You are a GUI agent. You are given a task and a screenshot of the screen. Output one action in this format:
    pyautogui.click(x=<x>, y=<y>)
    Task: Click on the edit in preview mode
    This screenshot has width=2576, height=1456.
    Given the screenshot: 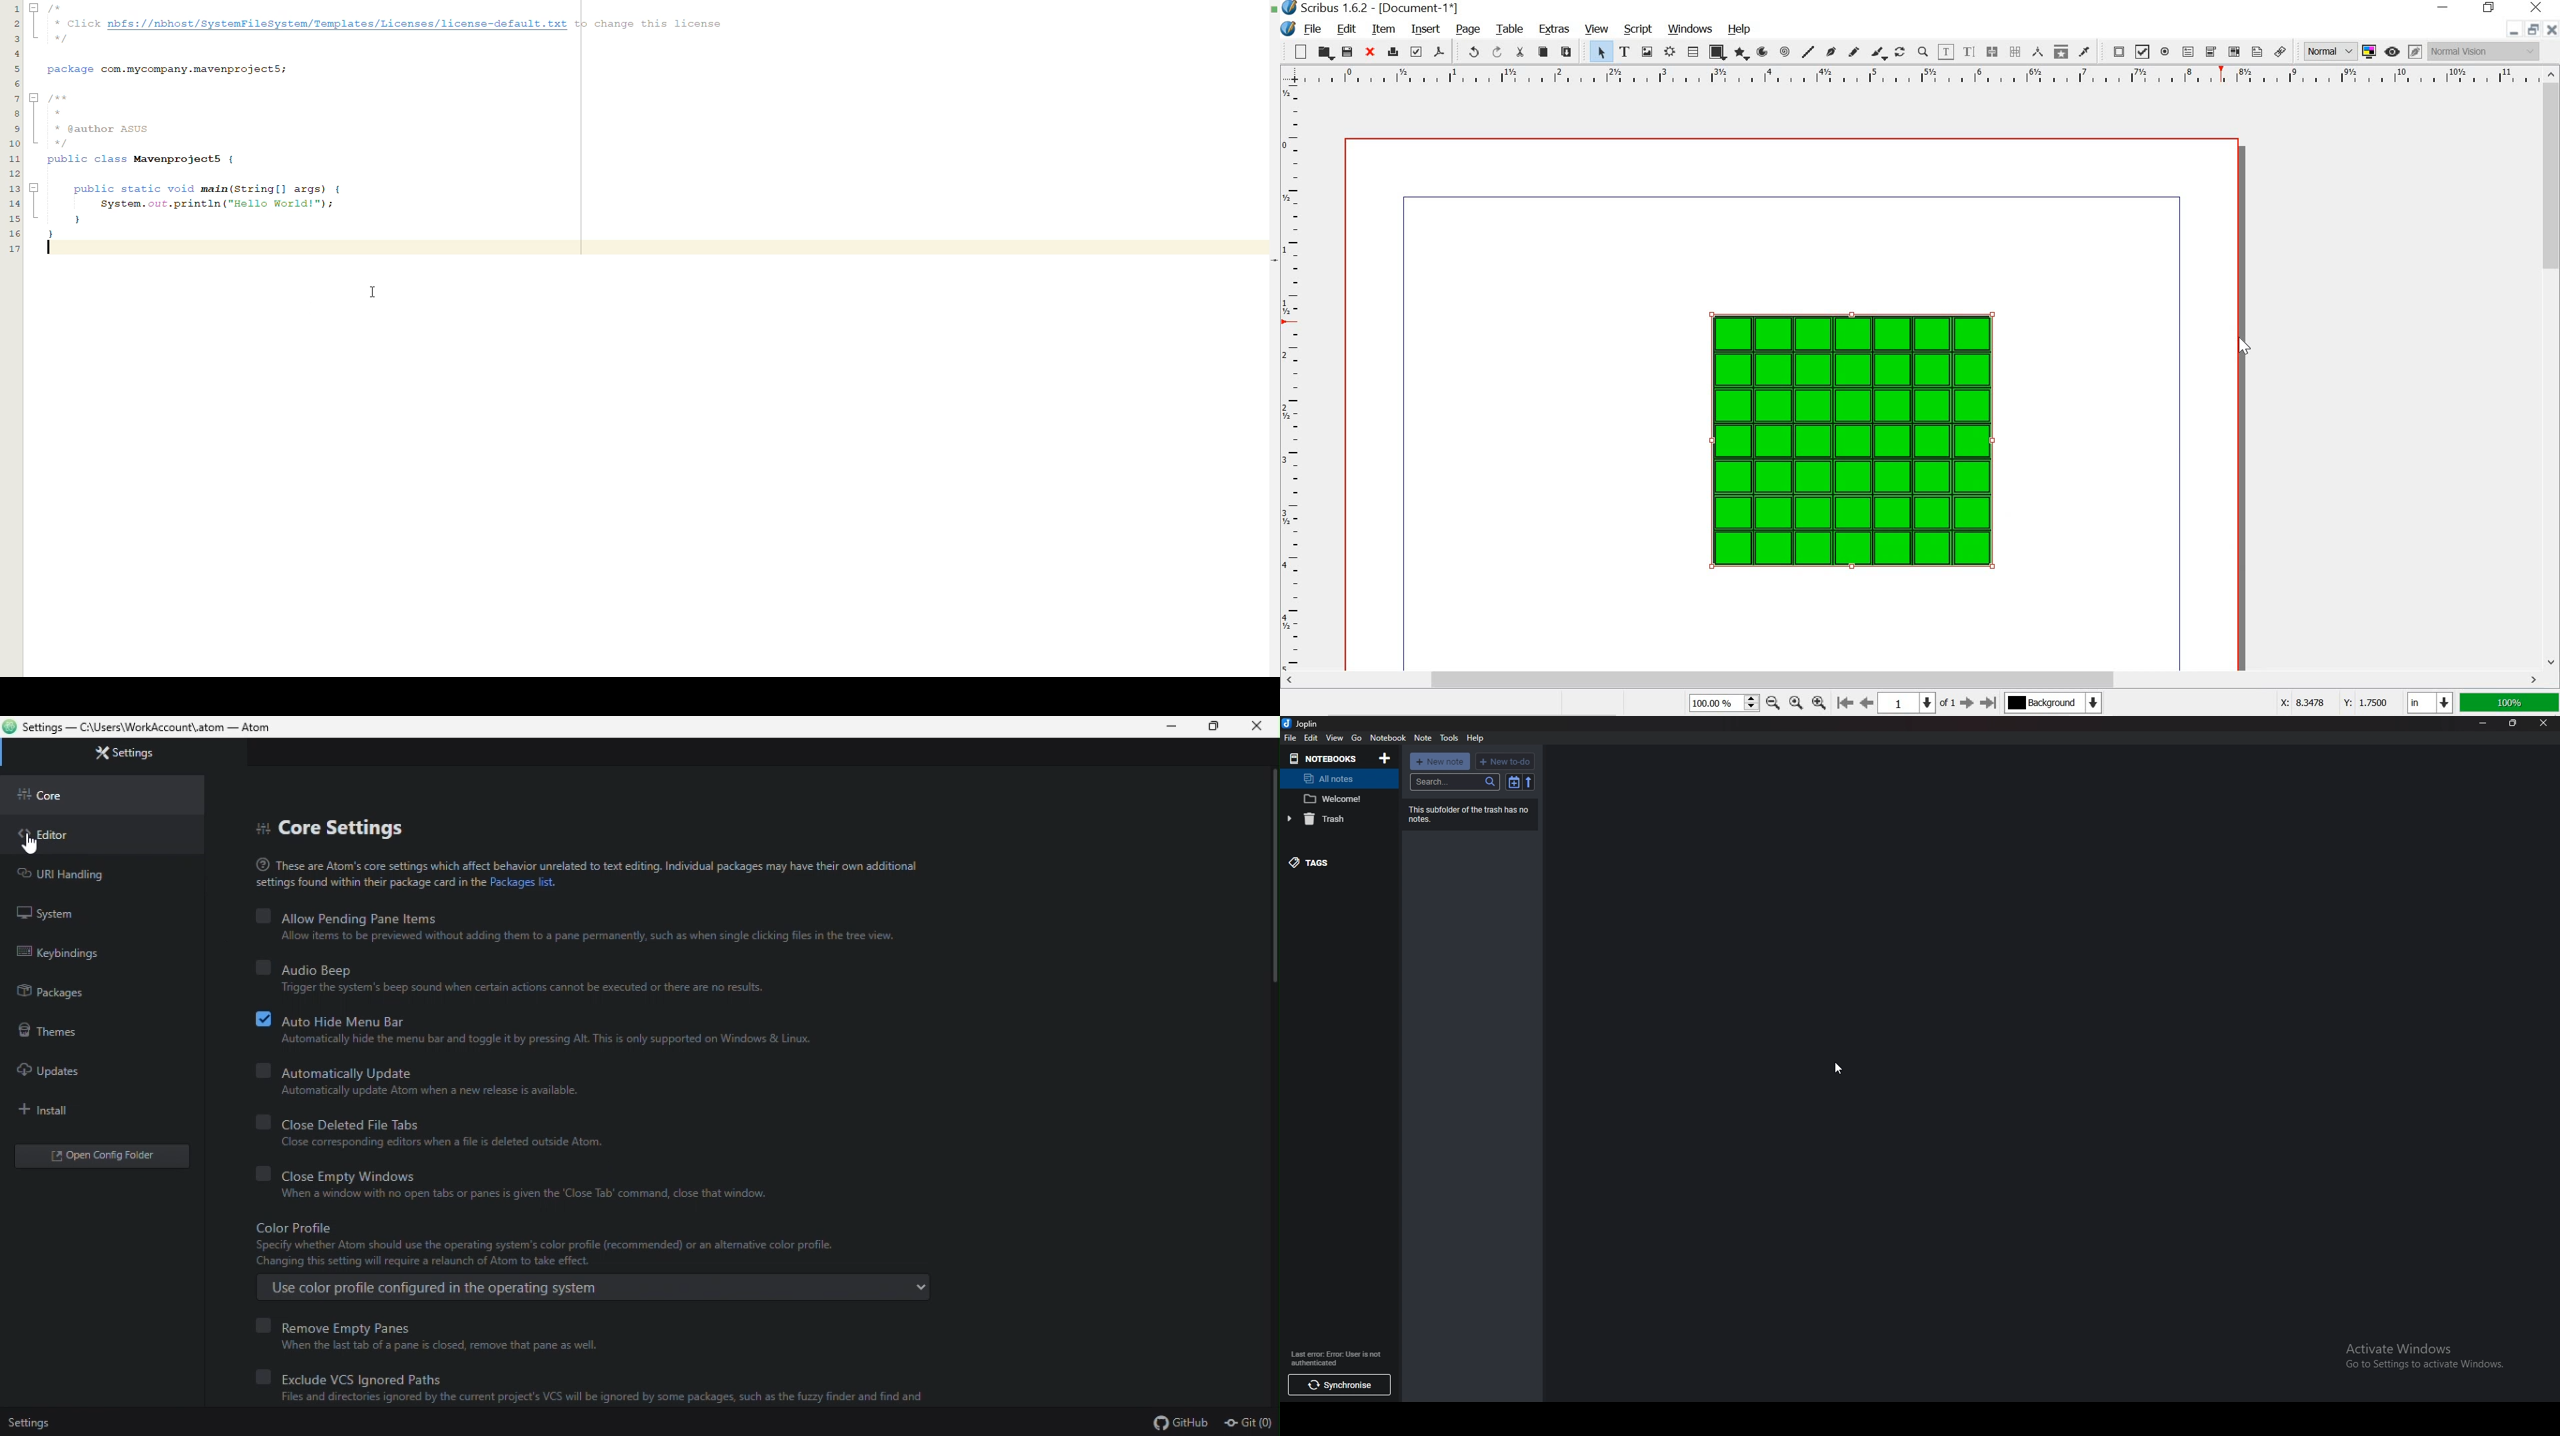 What is the action you would take?
    pyautogui.click(x=2415, y=50)
    